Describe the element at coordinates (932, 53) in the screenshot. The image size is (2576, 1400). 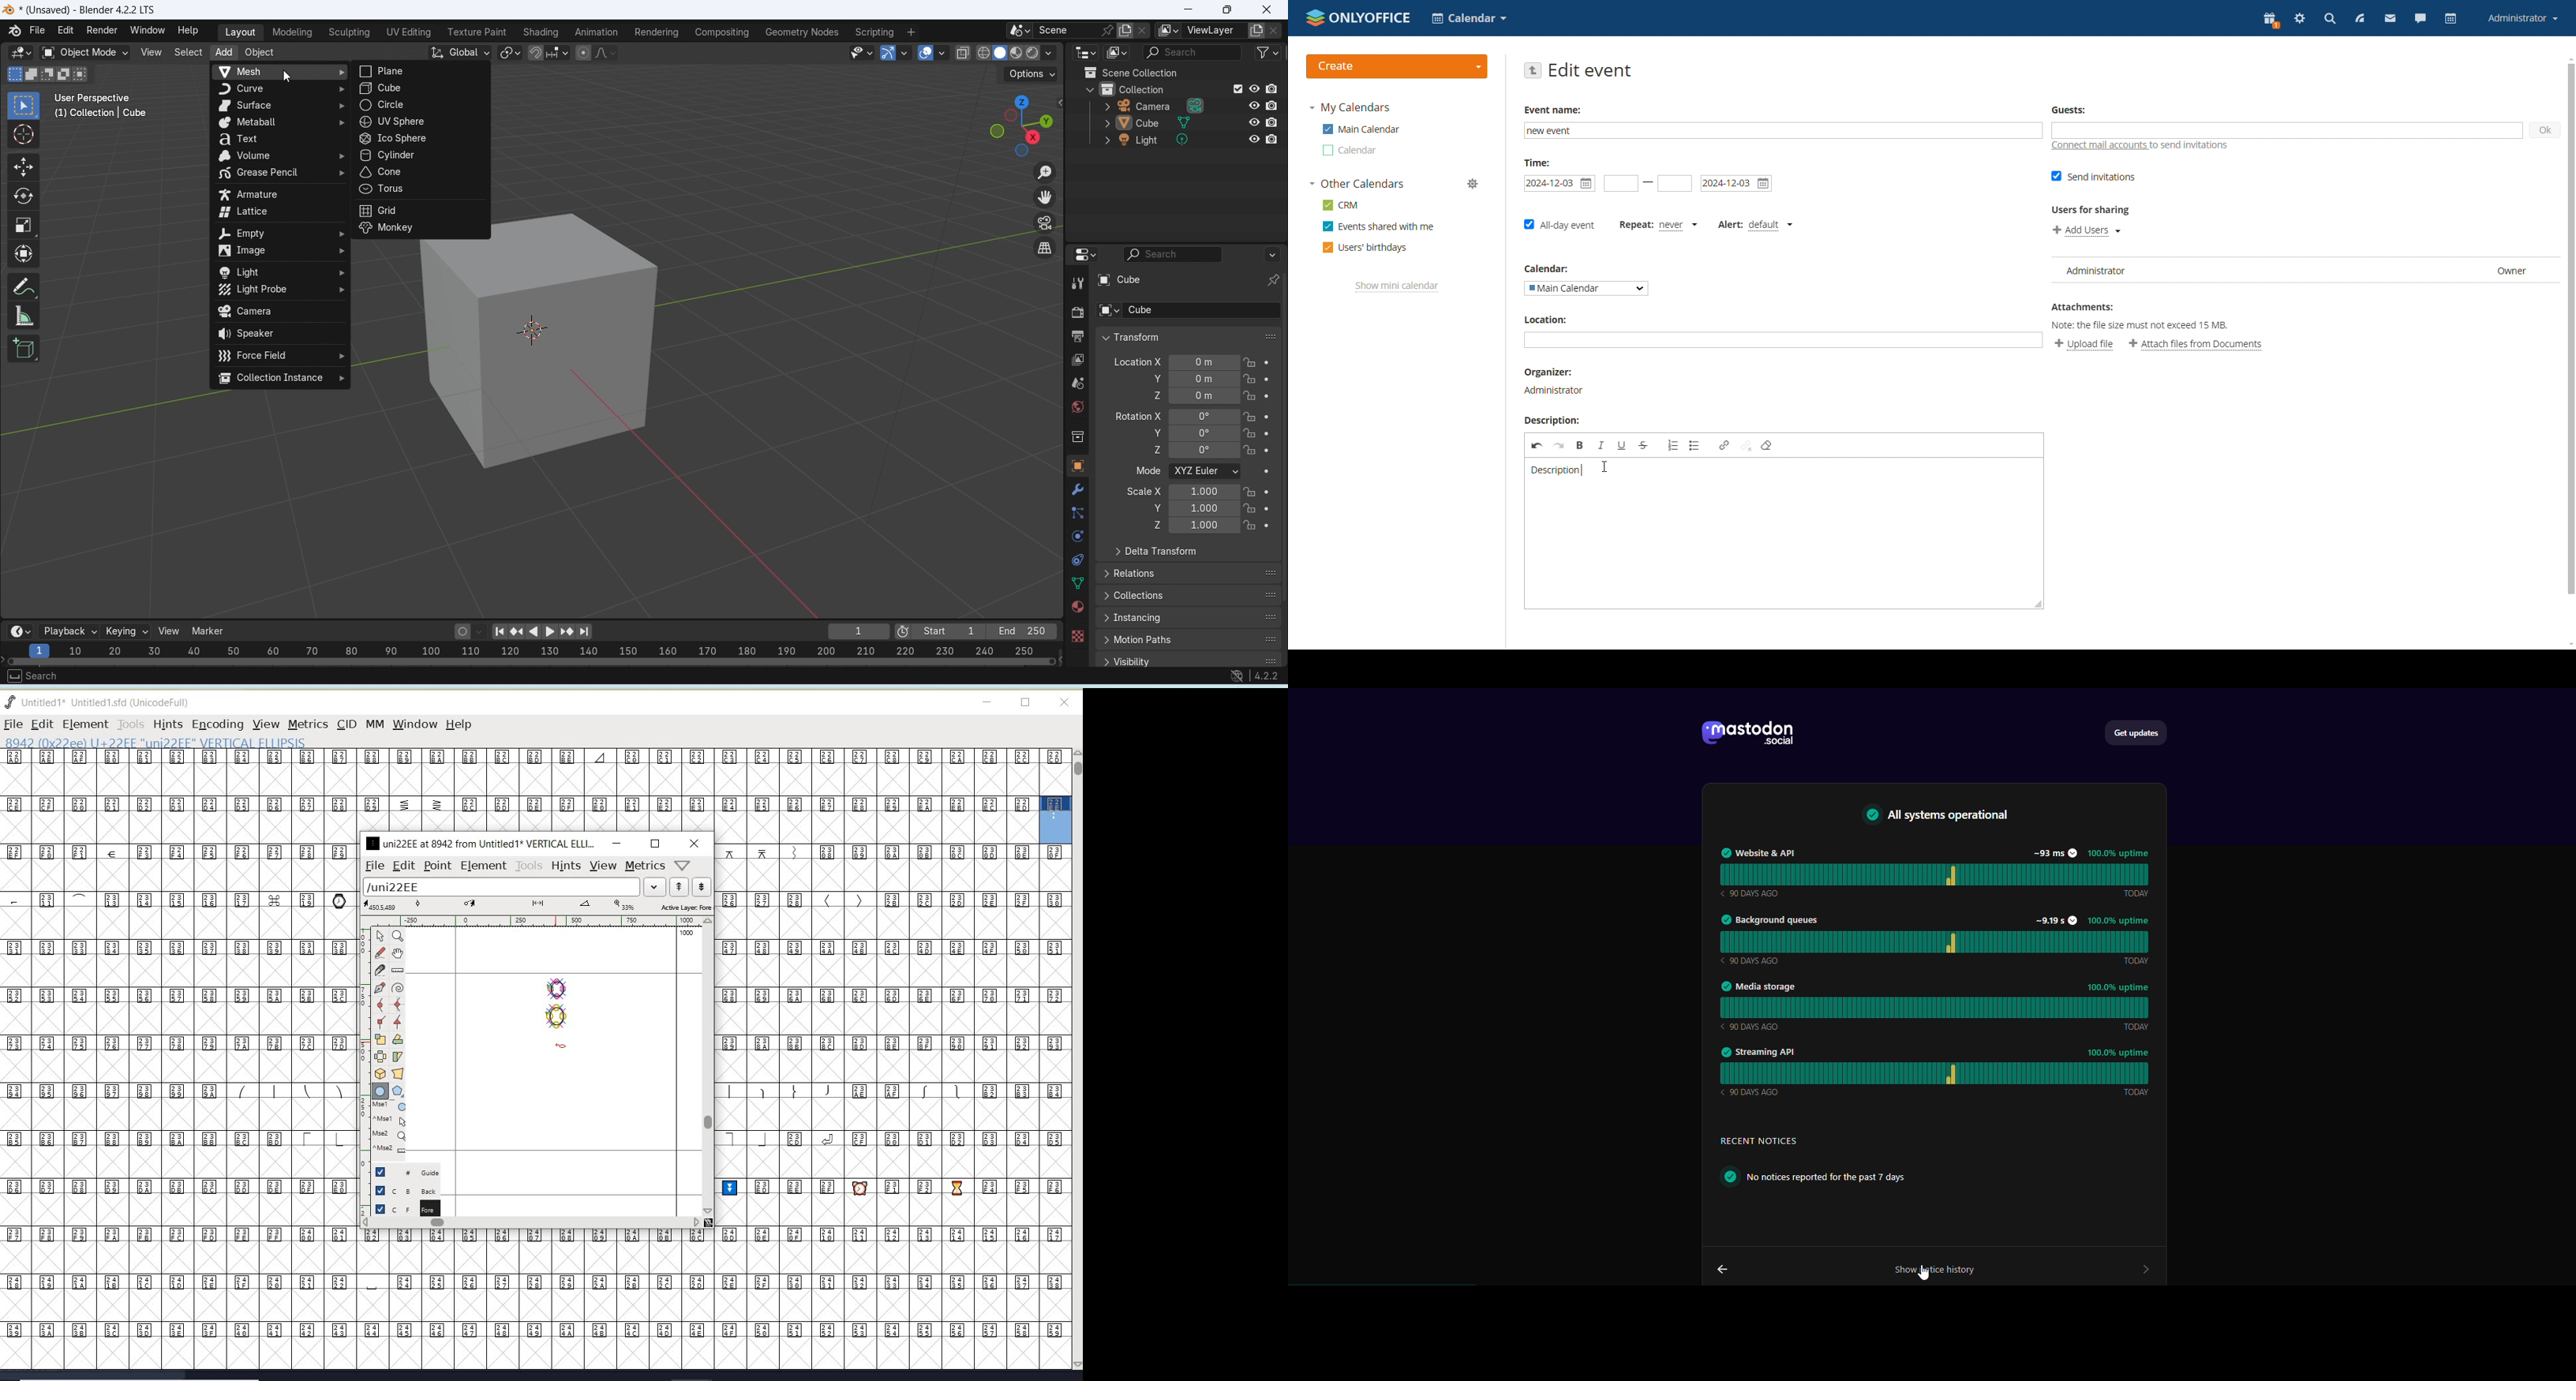
I see `Show overlays` at that location.